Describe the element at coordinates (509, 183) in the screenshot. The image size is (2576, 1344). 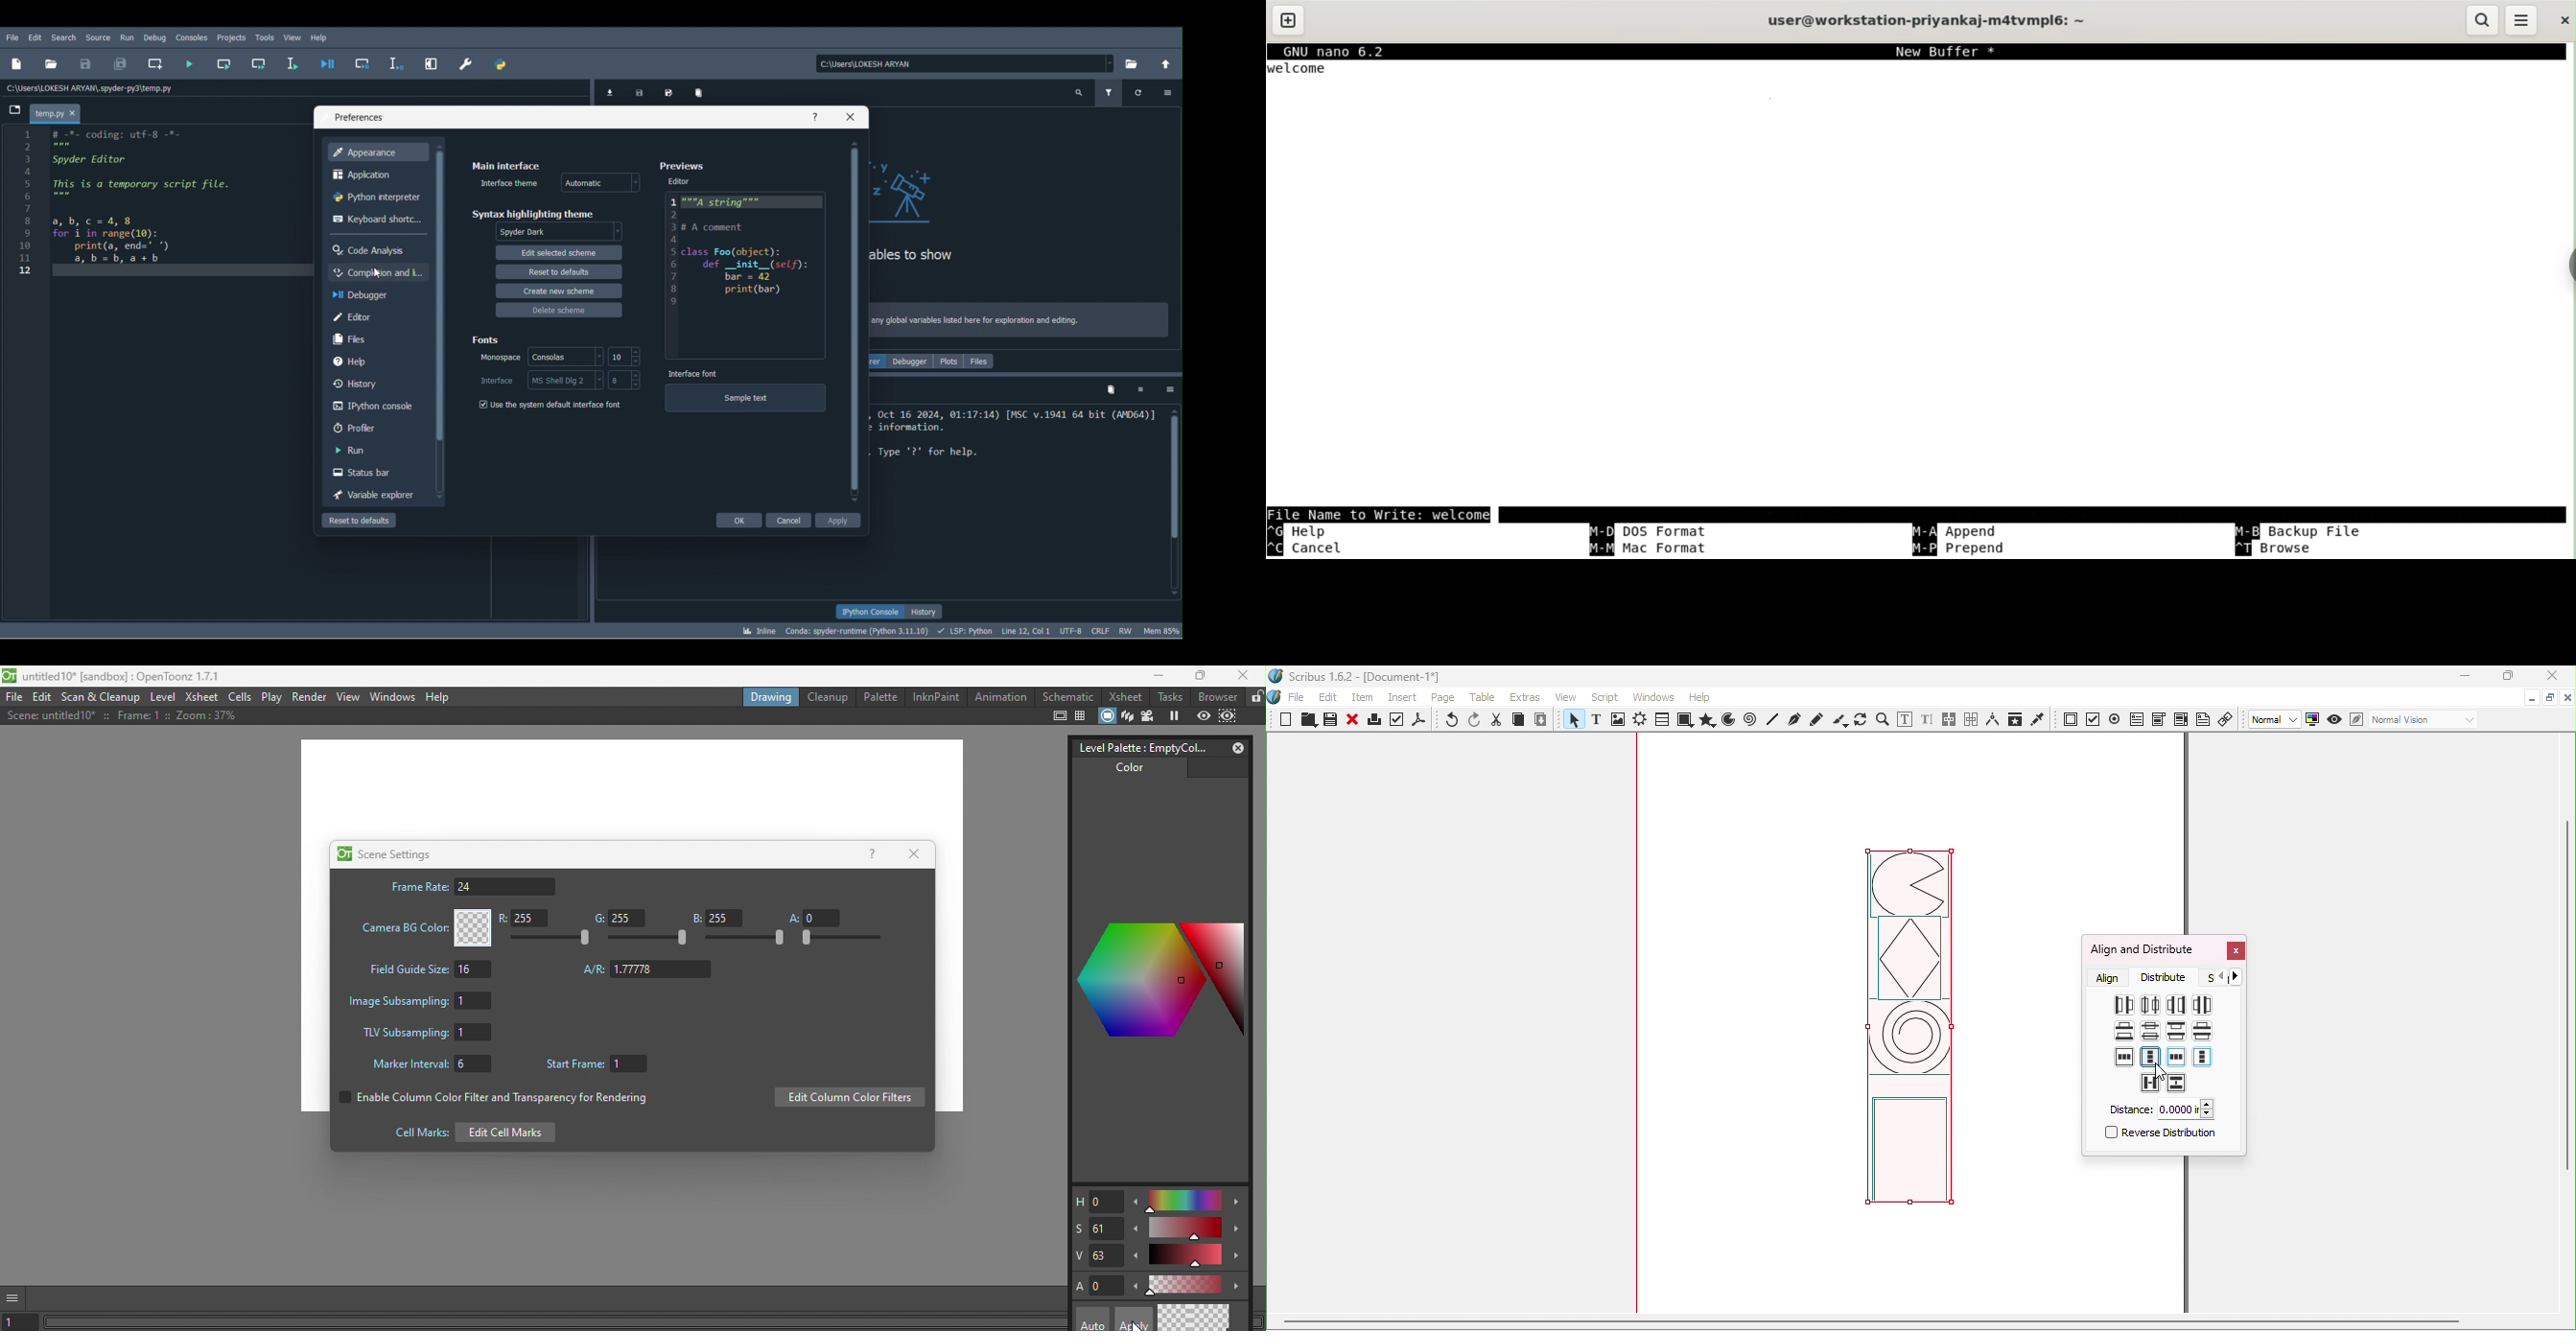
I see `Interface theme` at that location.